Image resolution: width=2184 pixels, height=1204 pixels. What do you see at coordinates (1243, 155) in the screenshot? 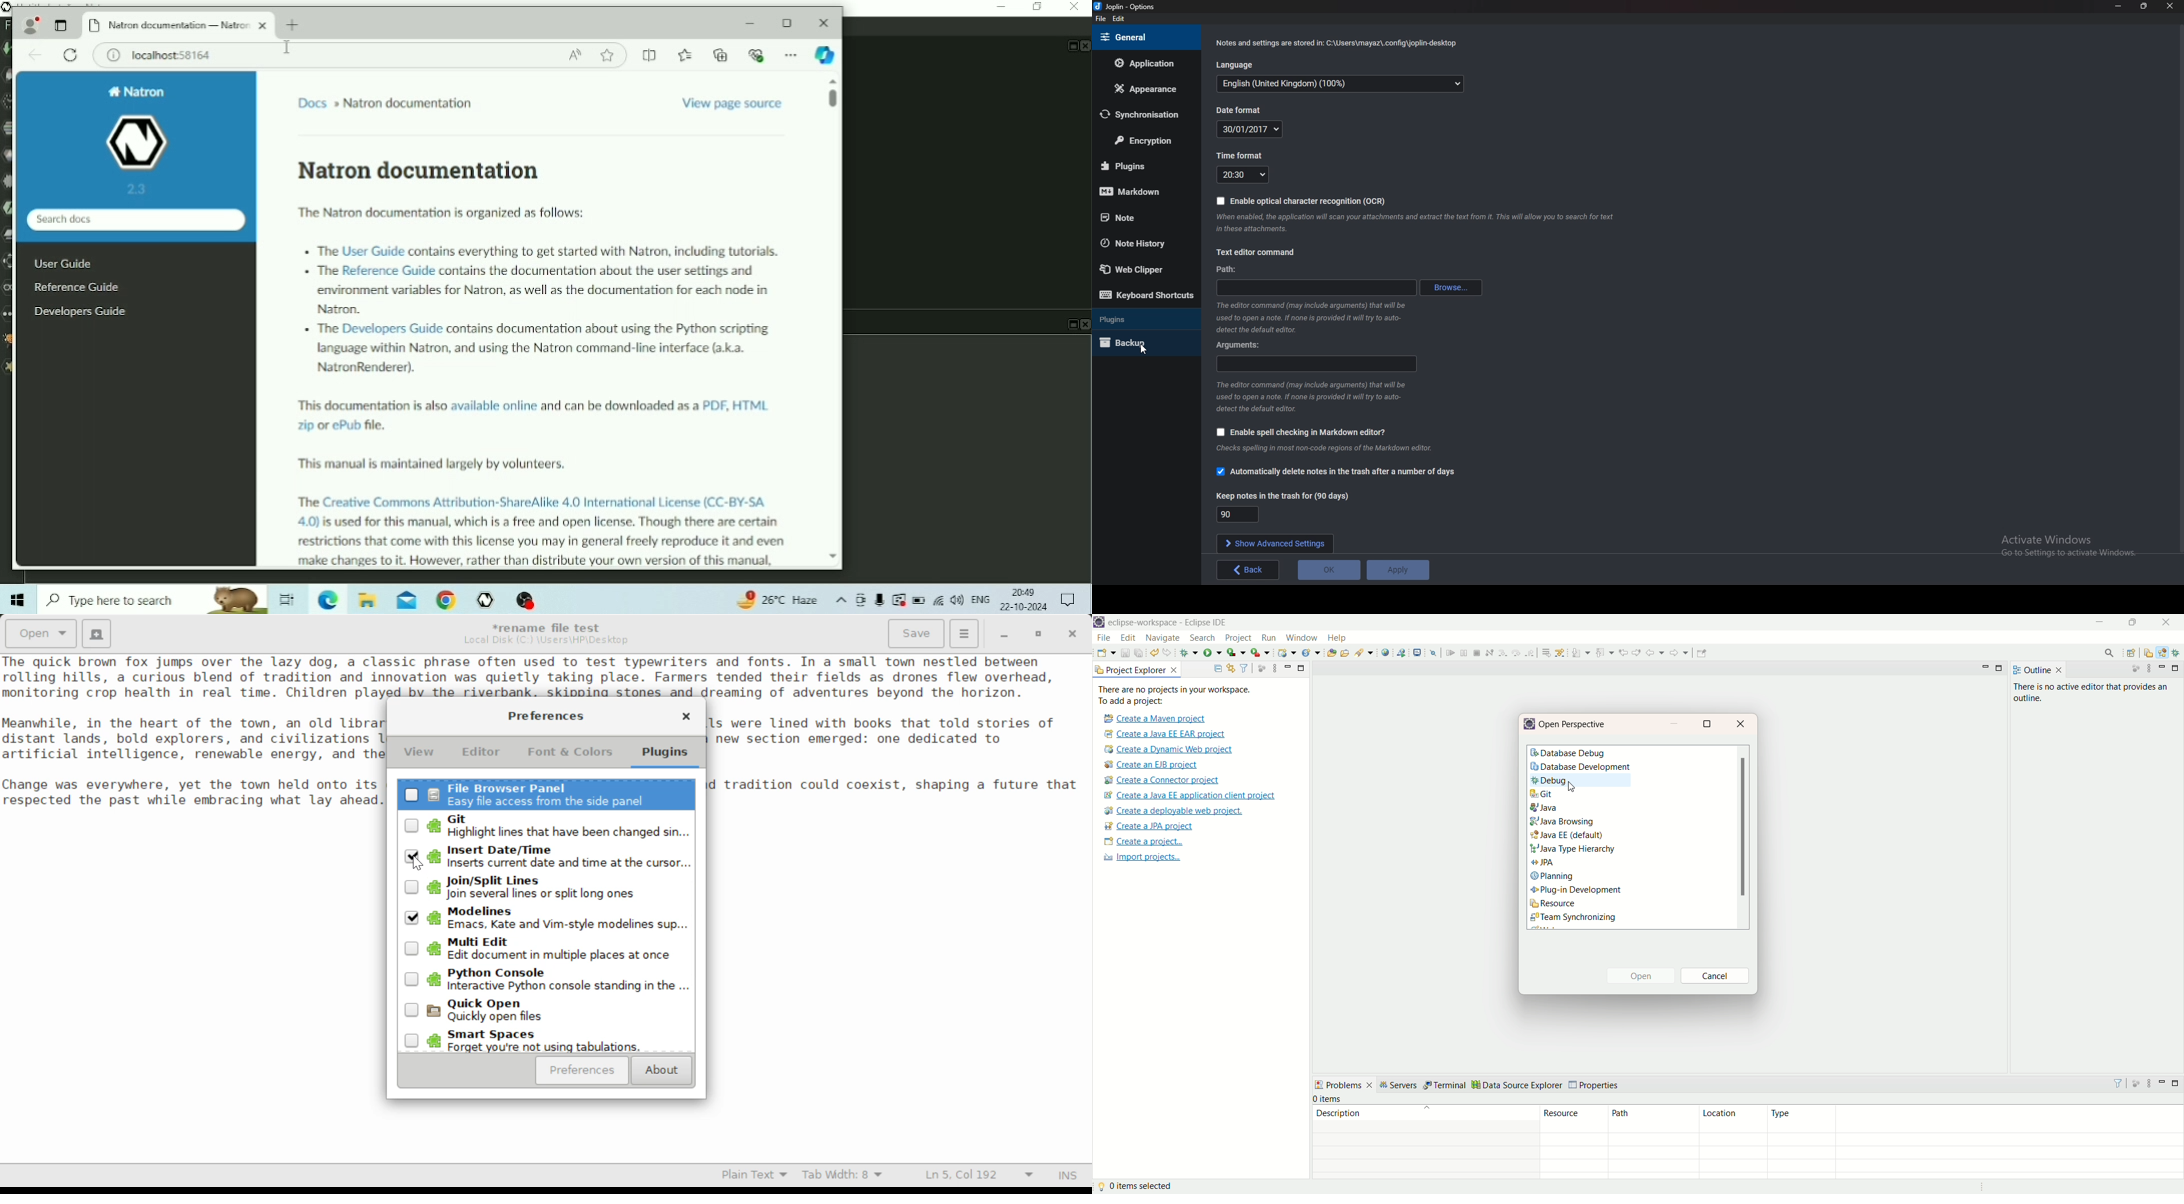
I see `Time format` at bounding box center [1243, 155].